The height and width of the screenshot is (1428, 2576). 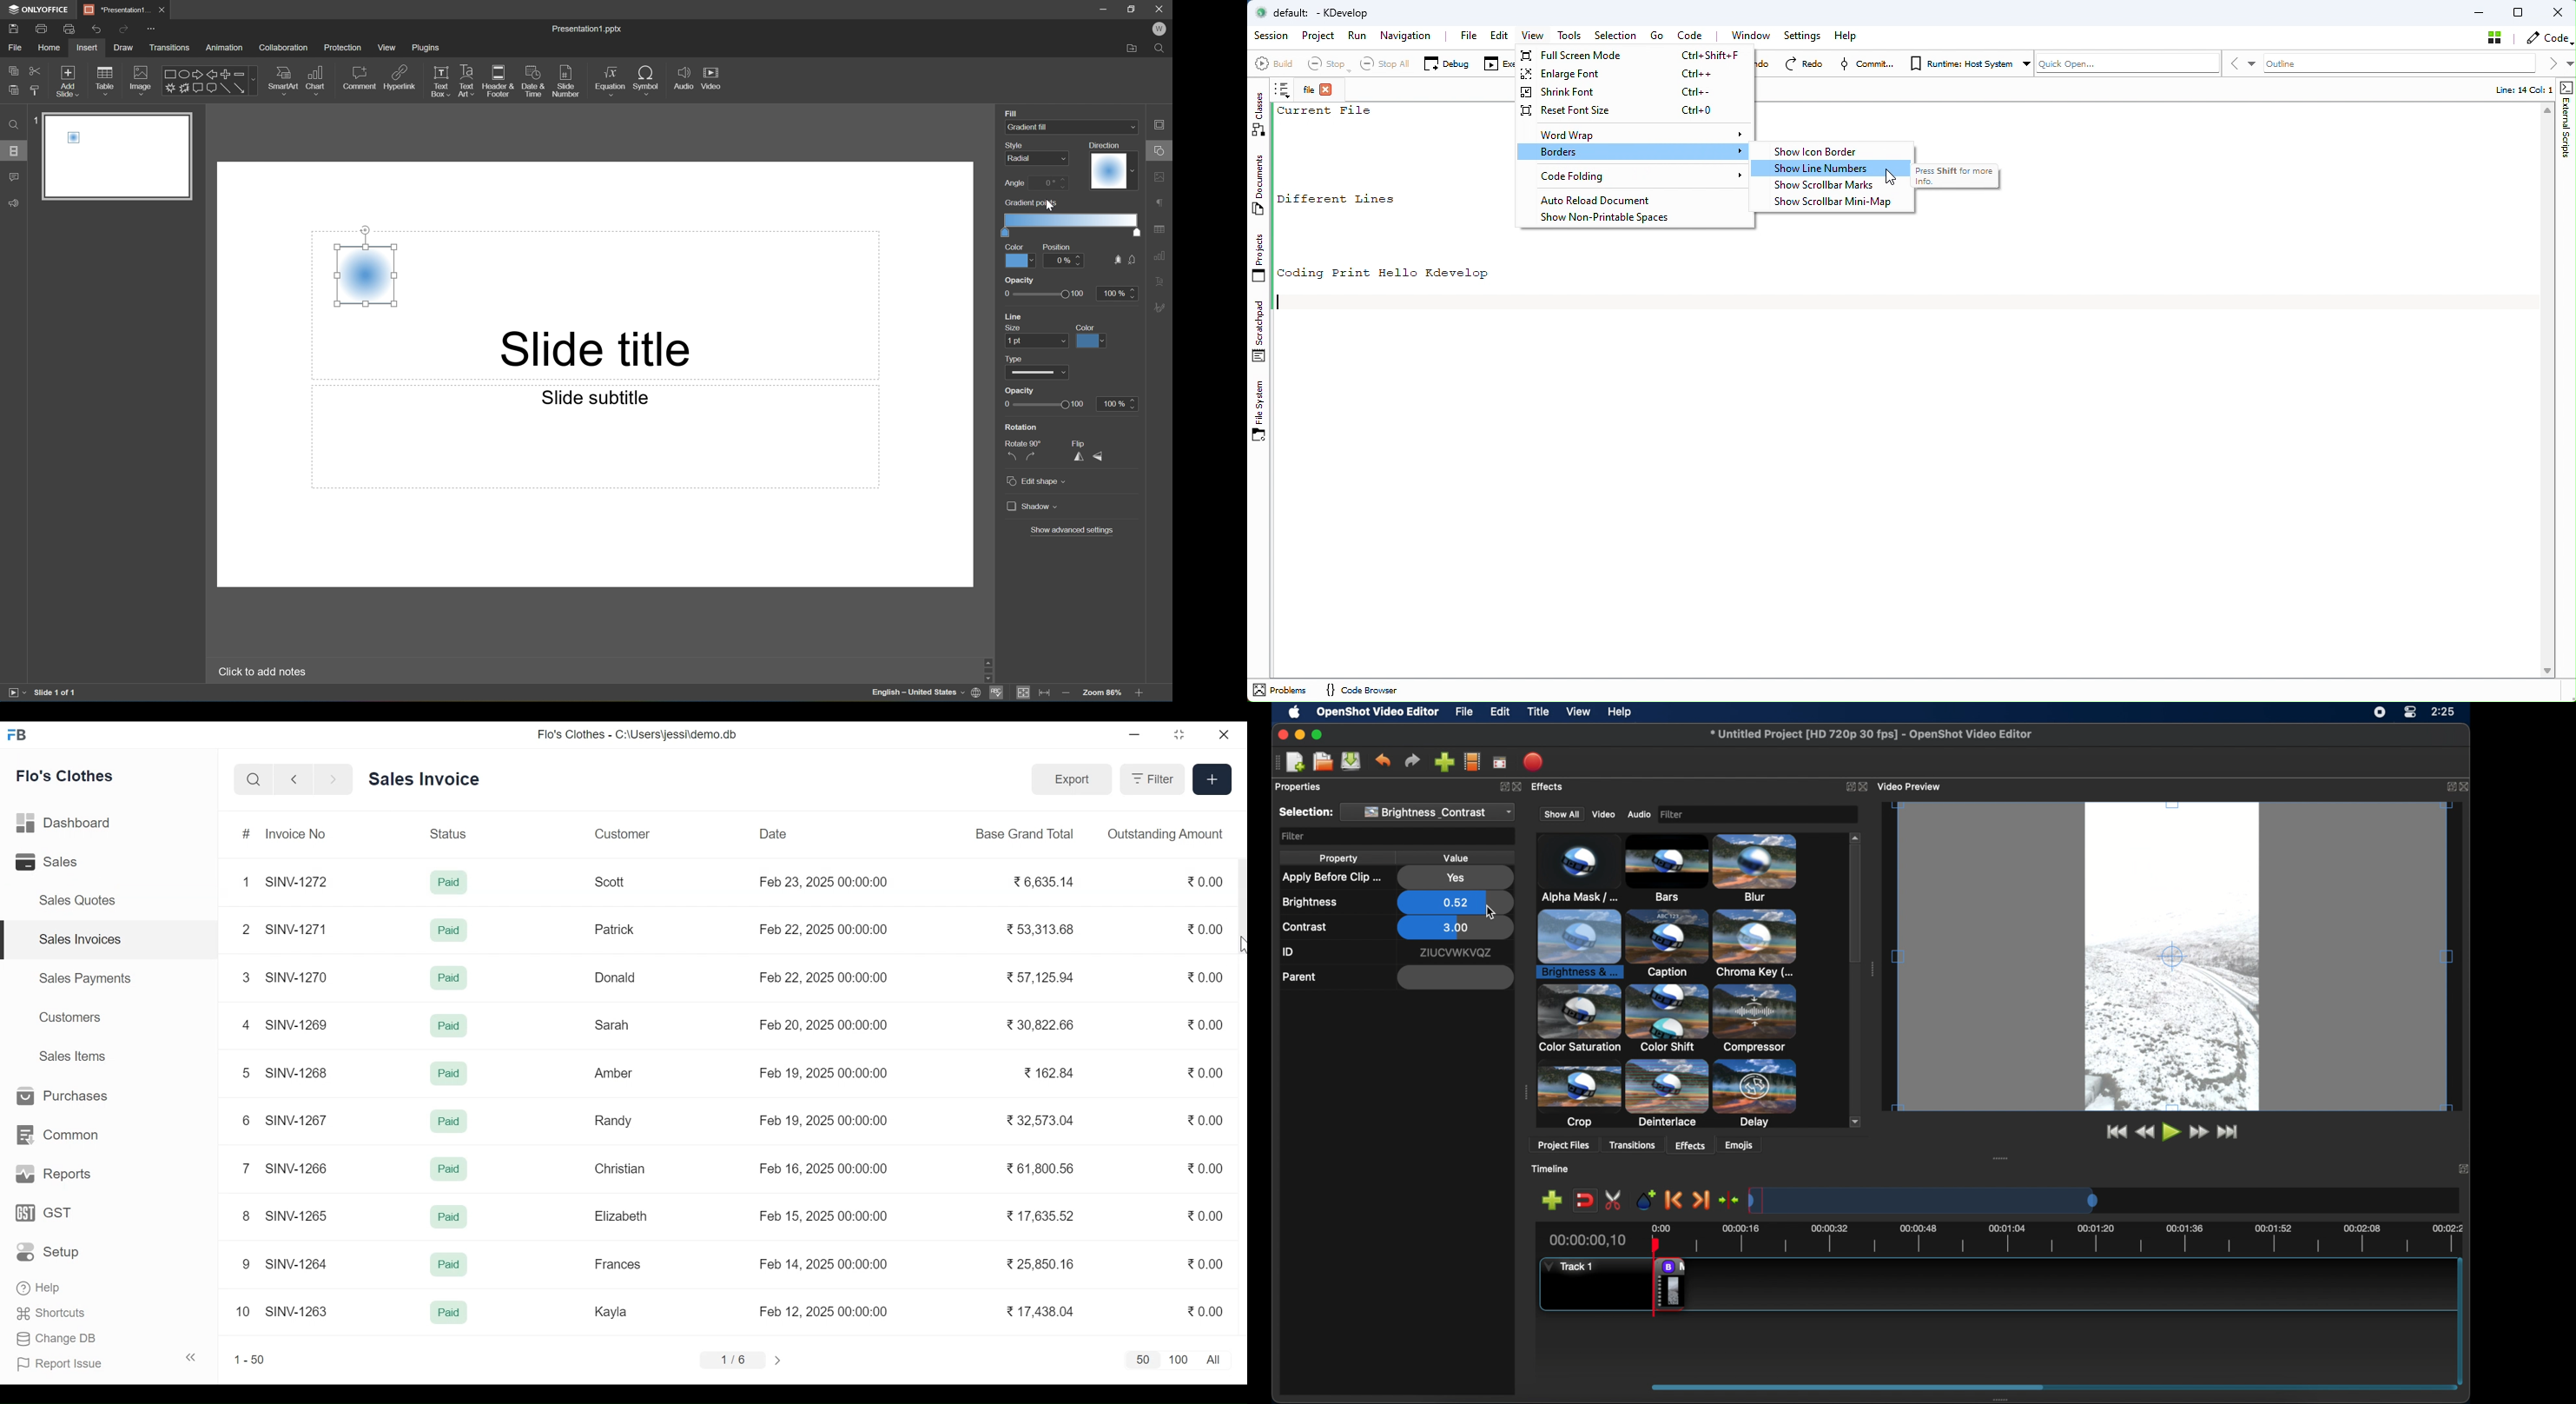 What do you see at coordinates (15, 203) in the screenshot?
I see `Feedback & Support` at bounding box center [15, 203].